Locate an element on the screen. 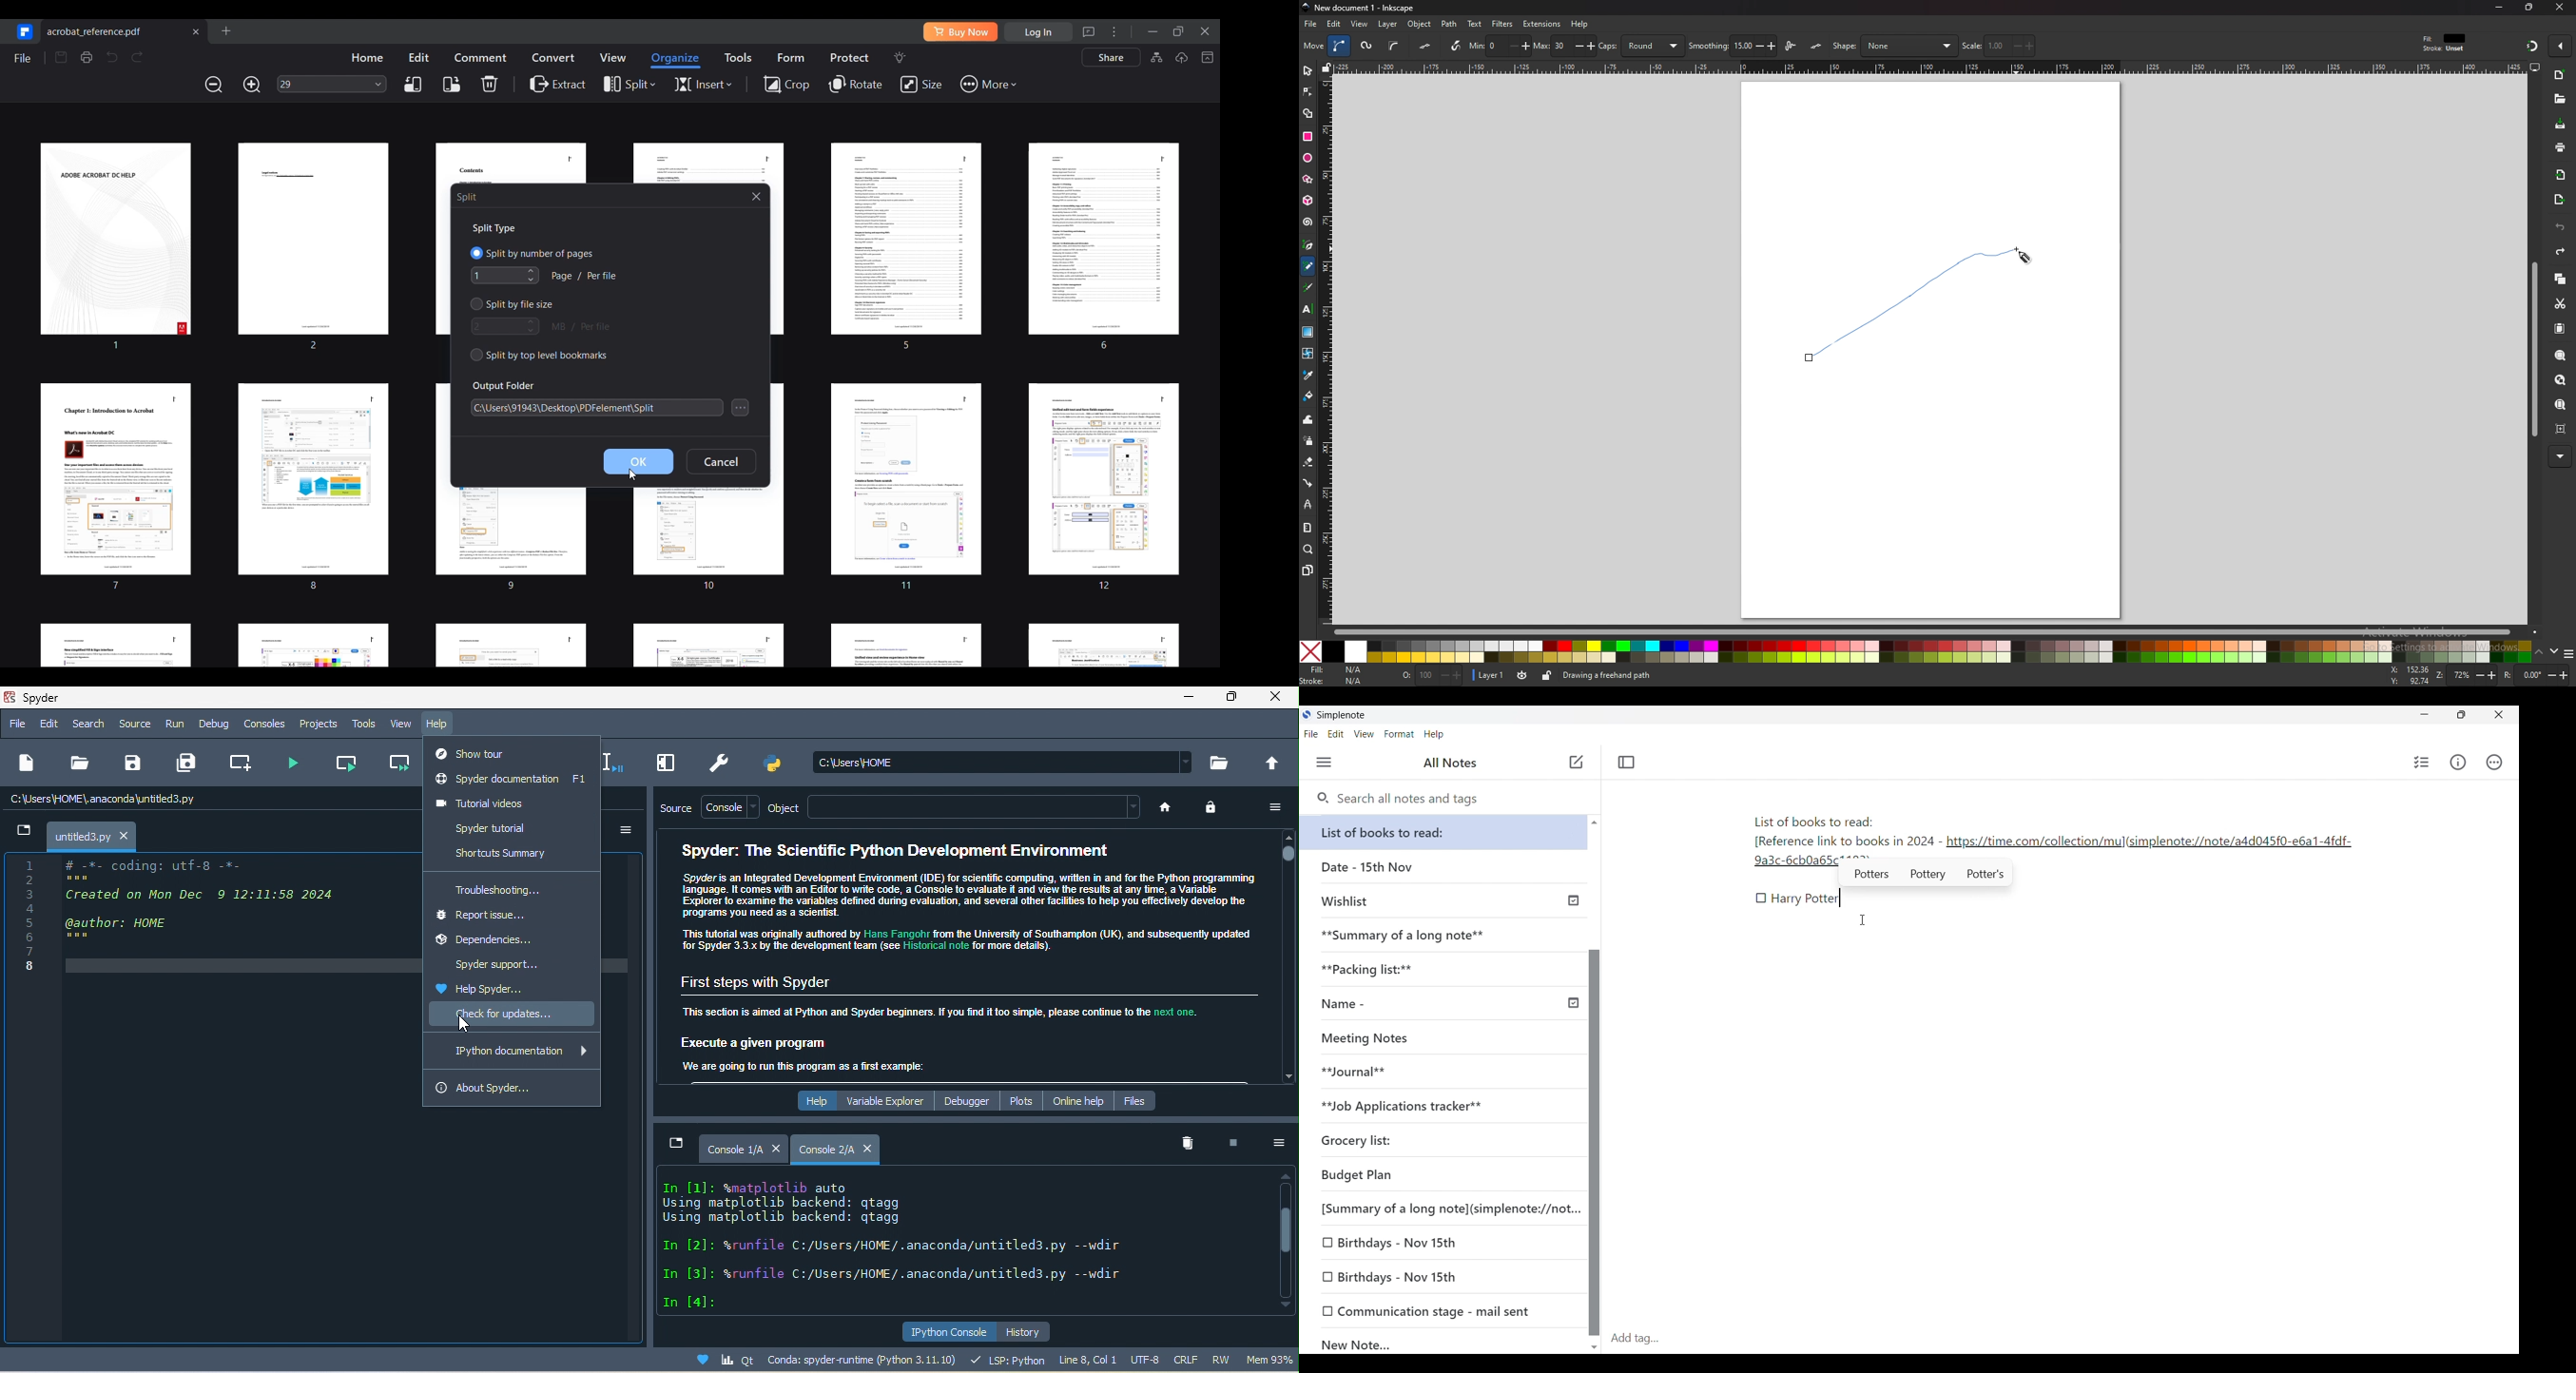 This screenshot has width=2576, height=1400. edit is located at coordinates (46, 724).